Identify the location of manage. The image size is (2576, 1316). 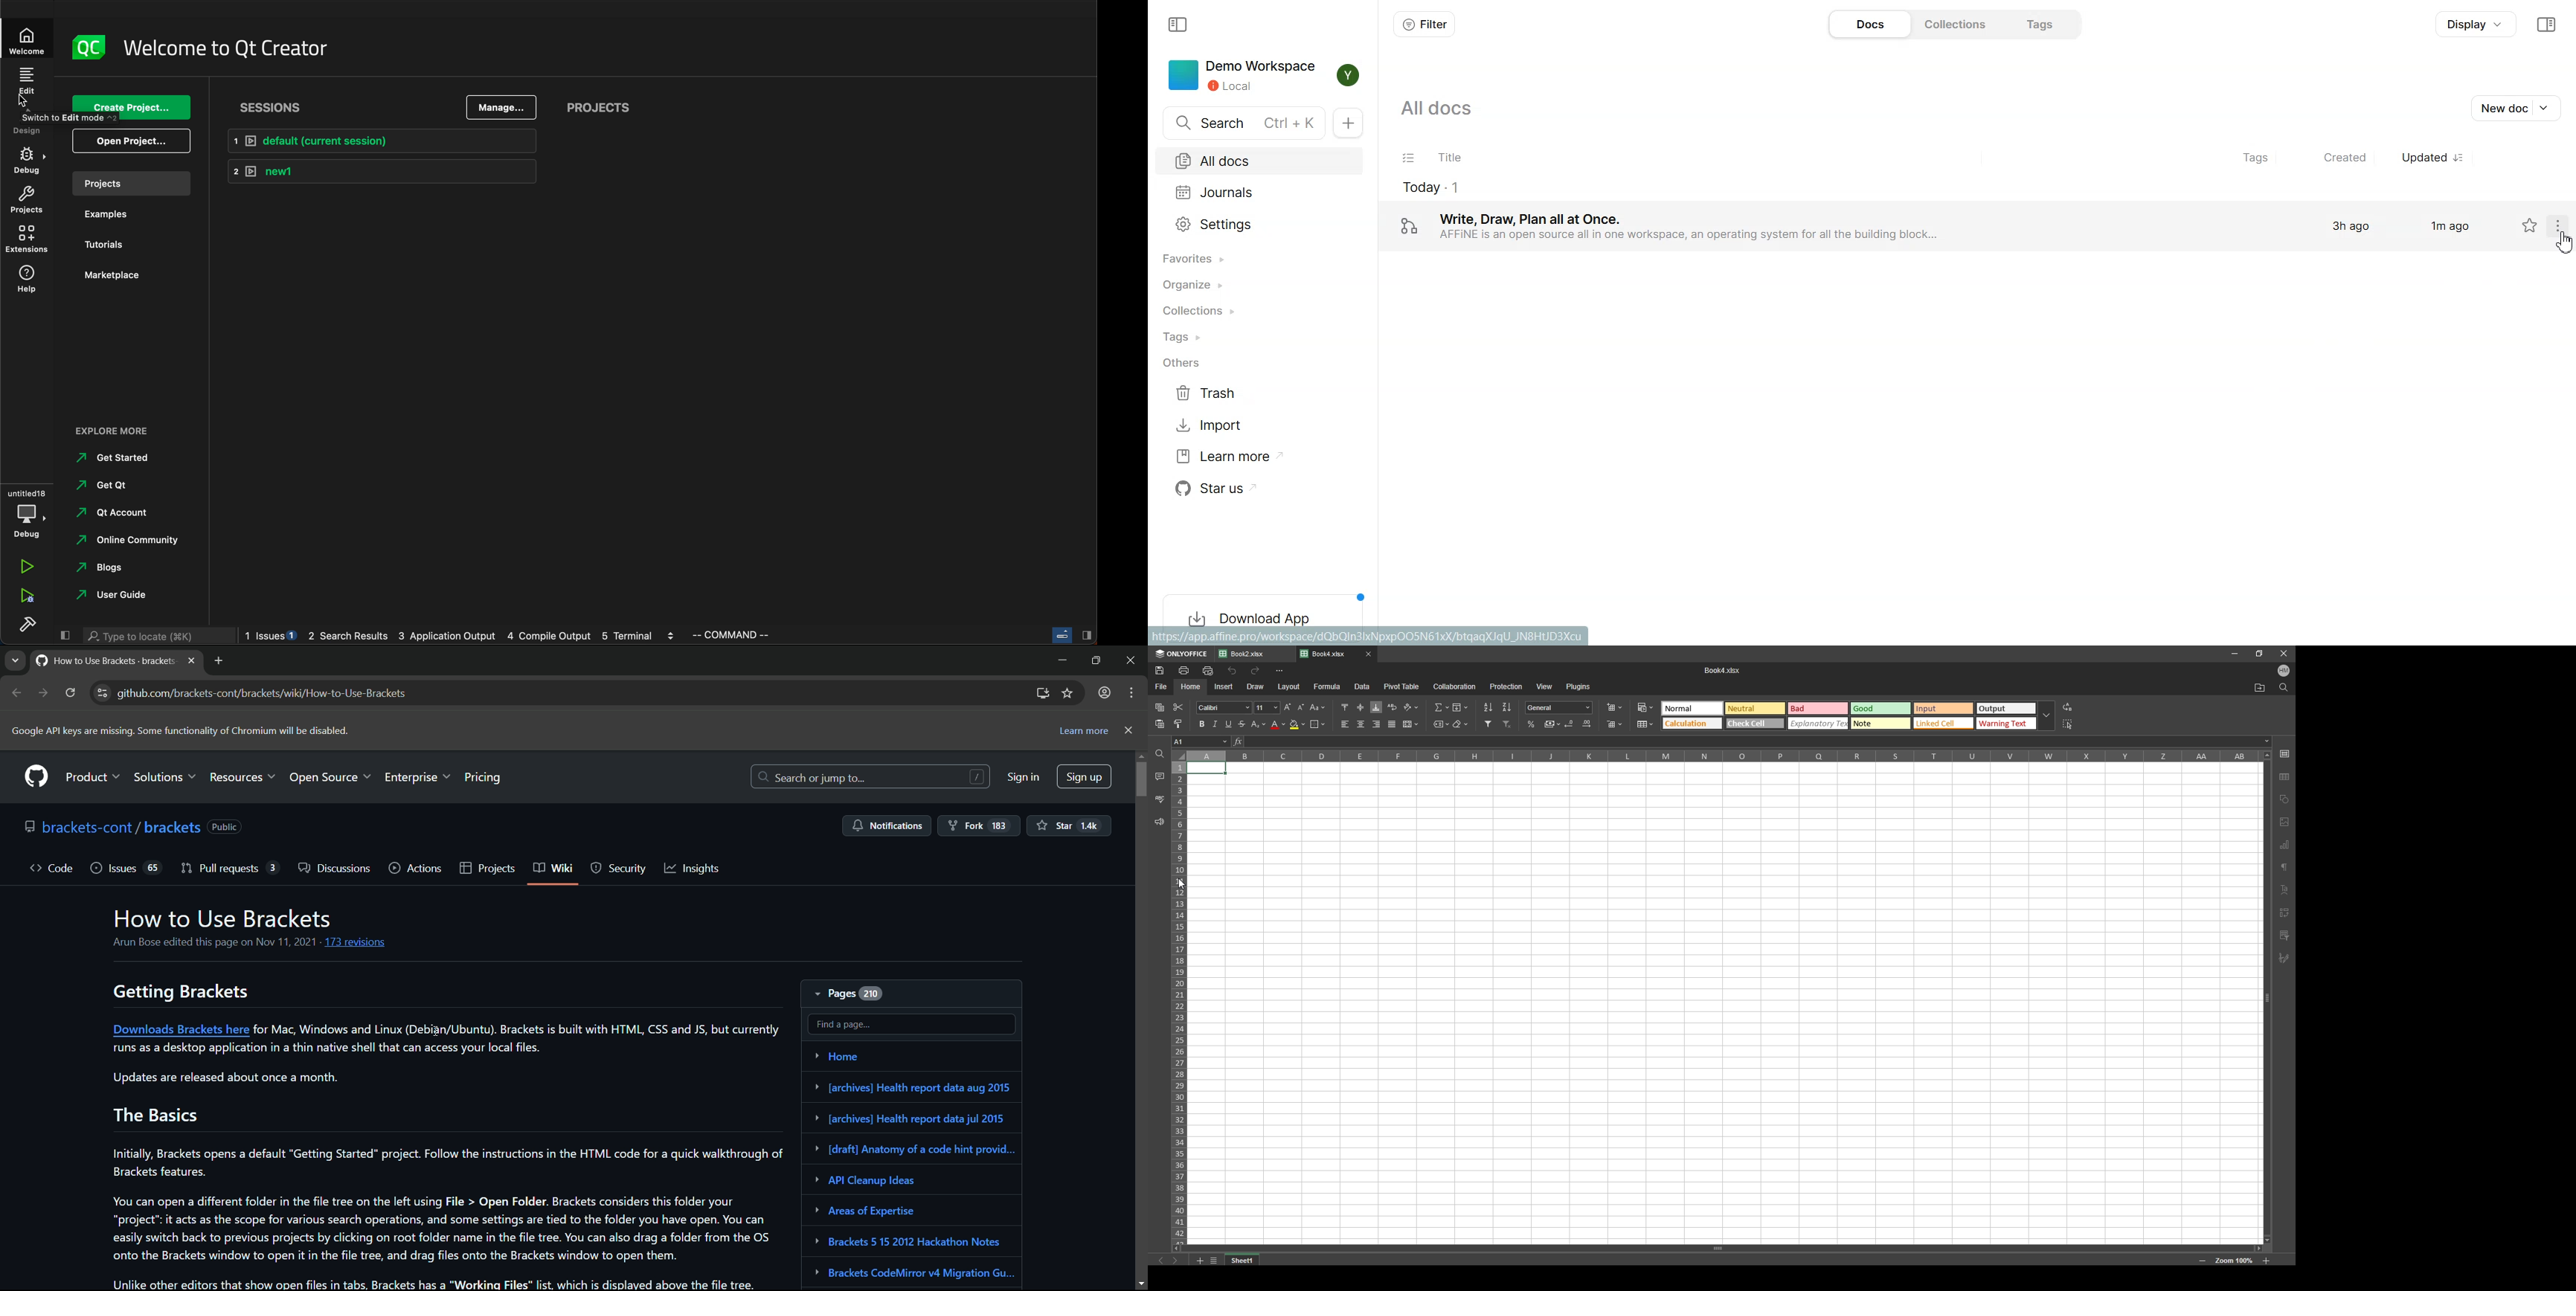
(501, 106).